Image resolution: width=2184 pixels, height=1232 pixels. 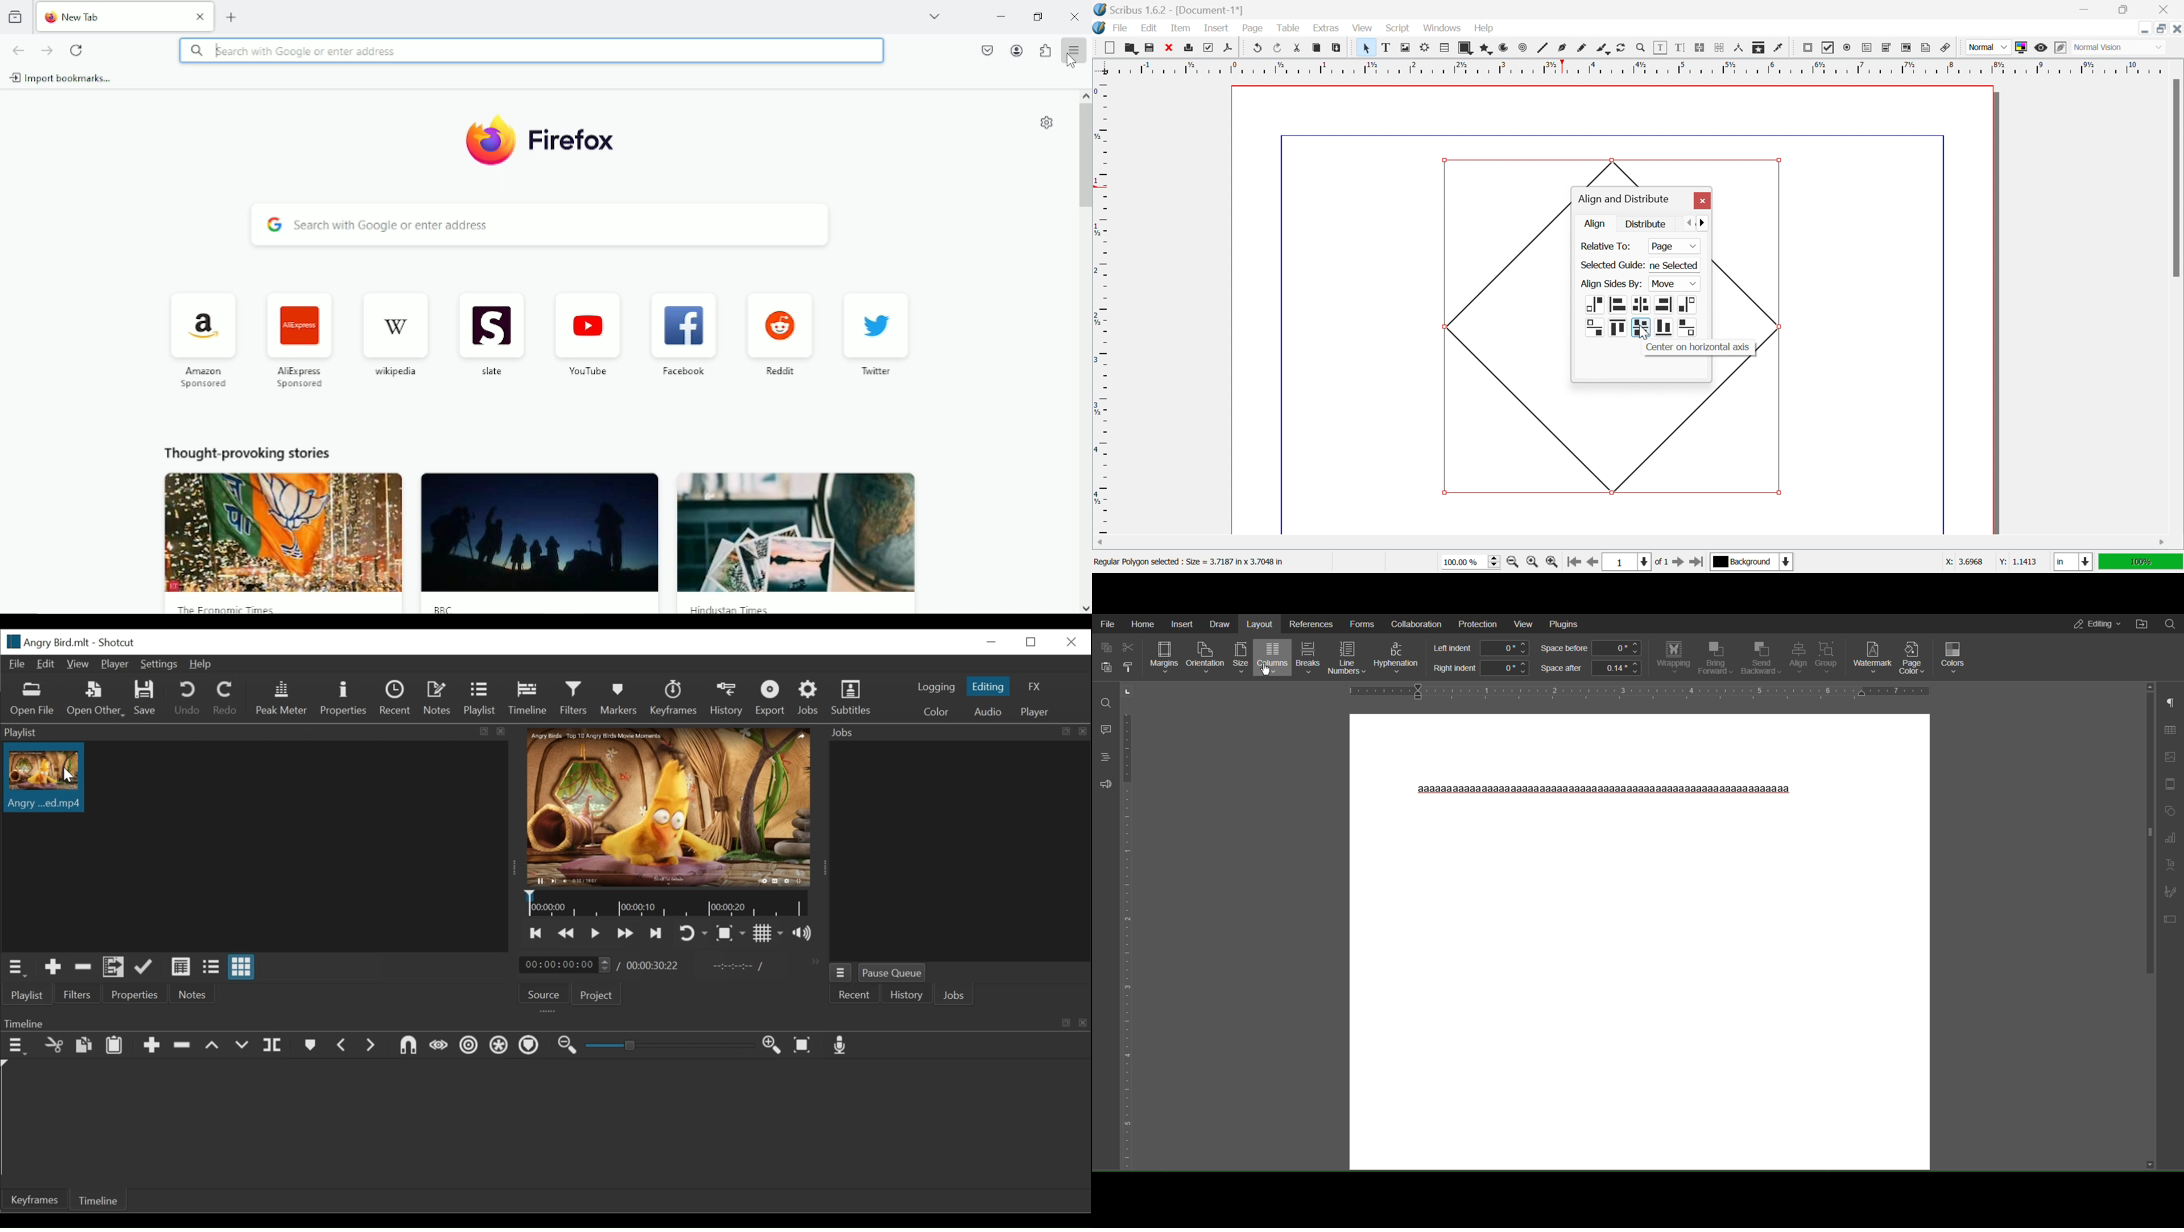 What do you see at coordinates (2139, 561) in the screenshot?
I see `100%` at bounding box center [2139, 561].